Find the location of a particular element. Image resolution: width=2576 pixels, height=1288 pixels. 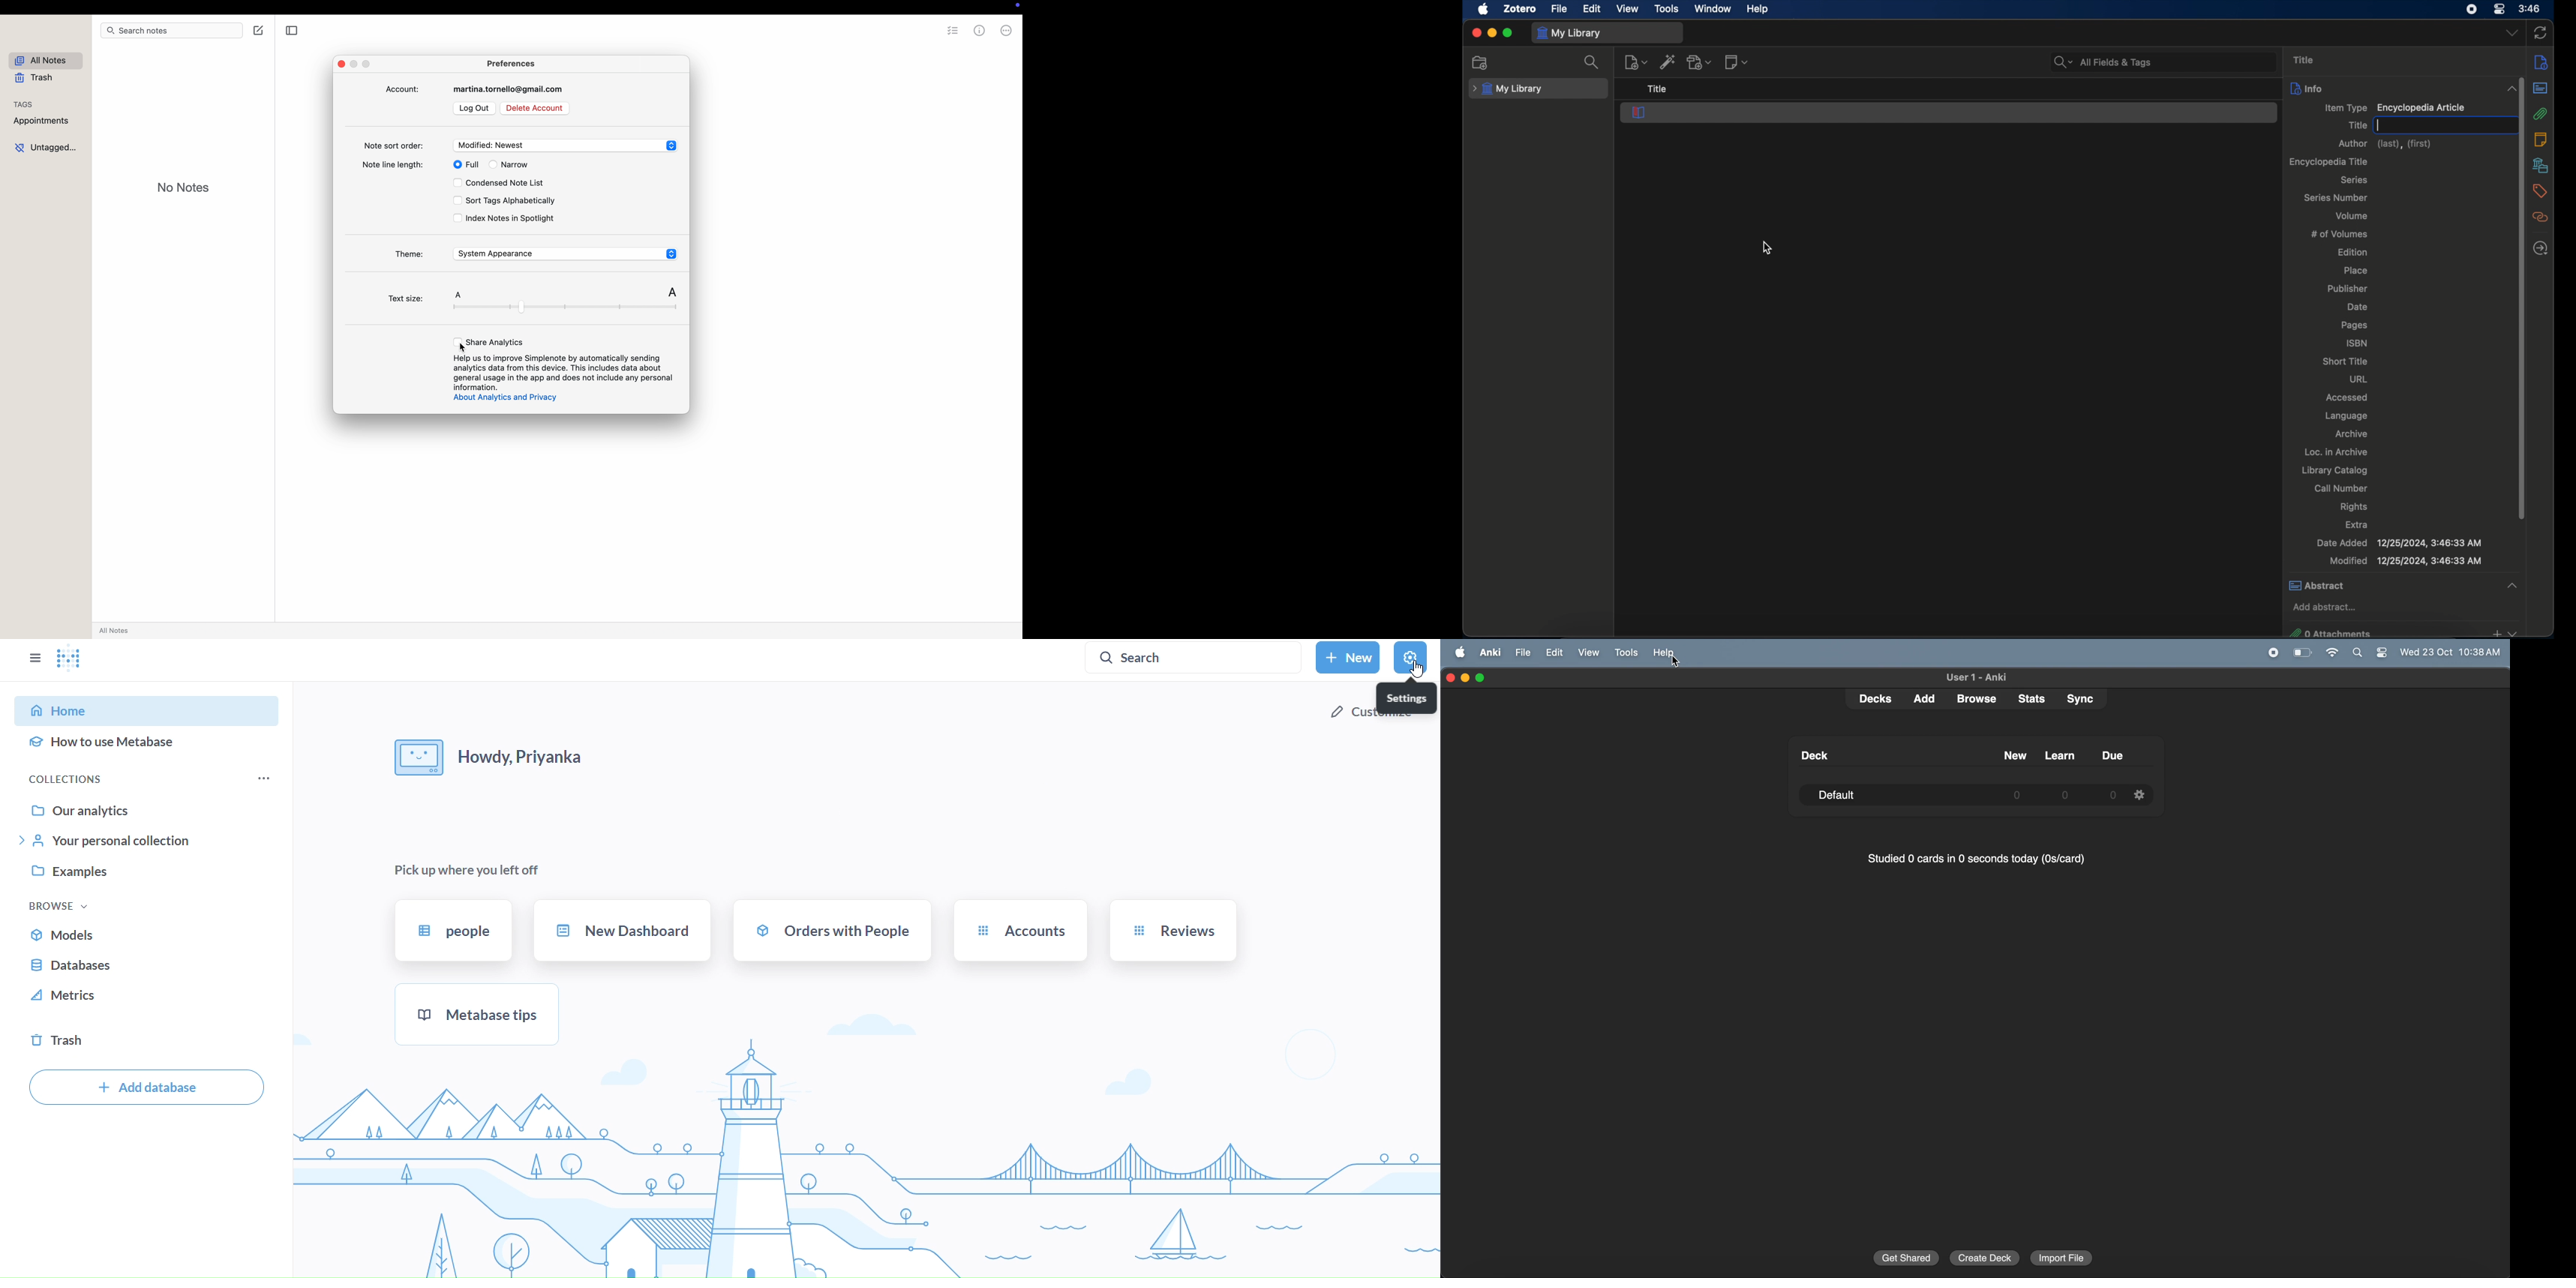

battery is located at coordinates (2302, 653).